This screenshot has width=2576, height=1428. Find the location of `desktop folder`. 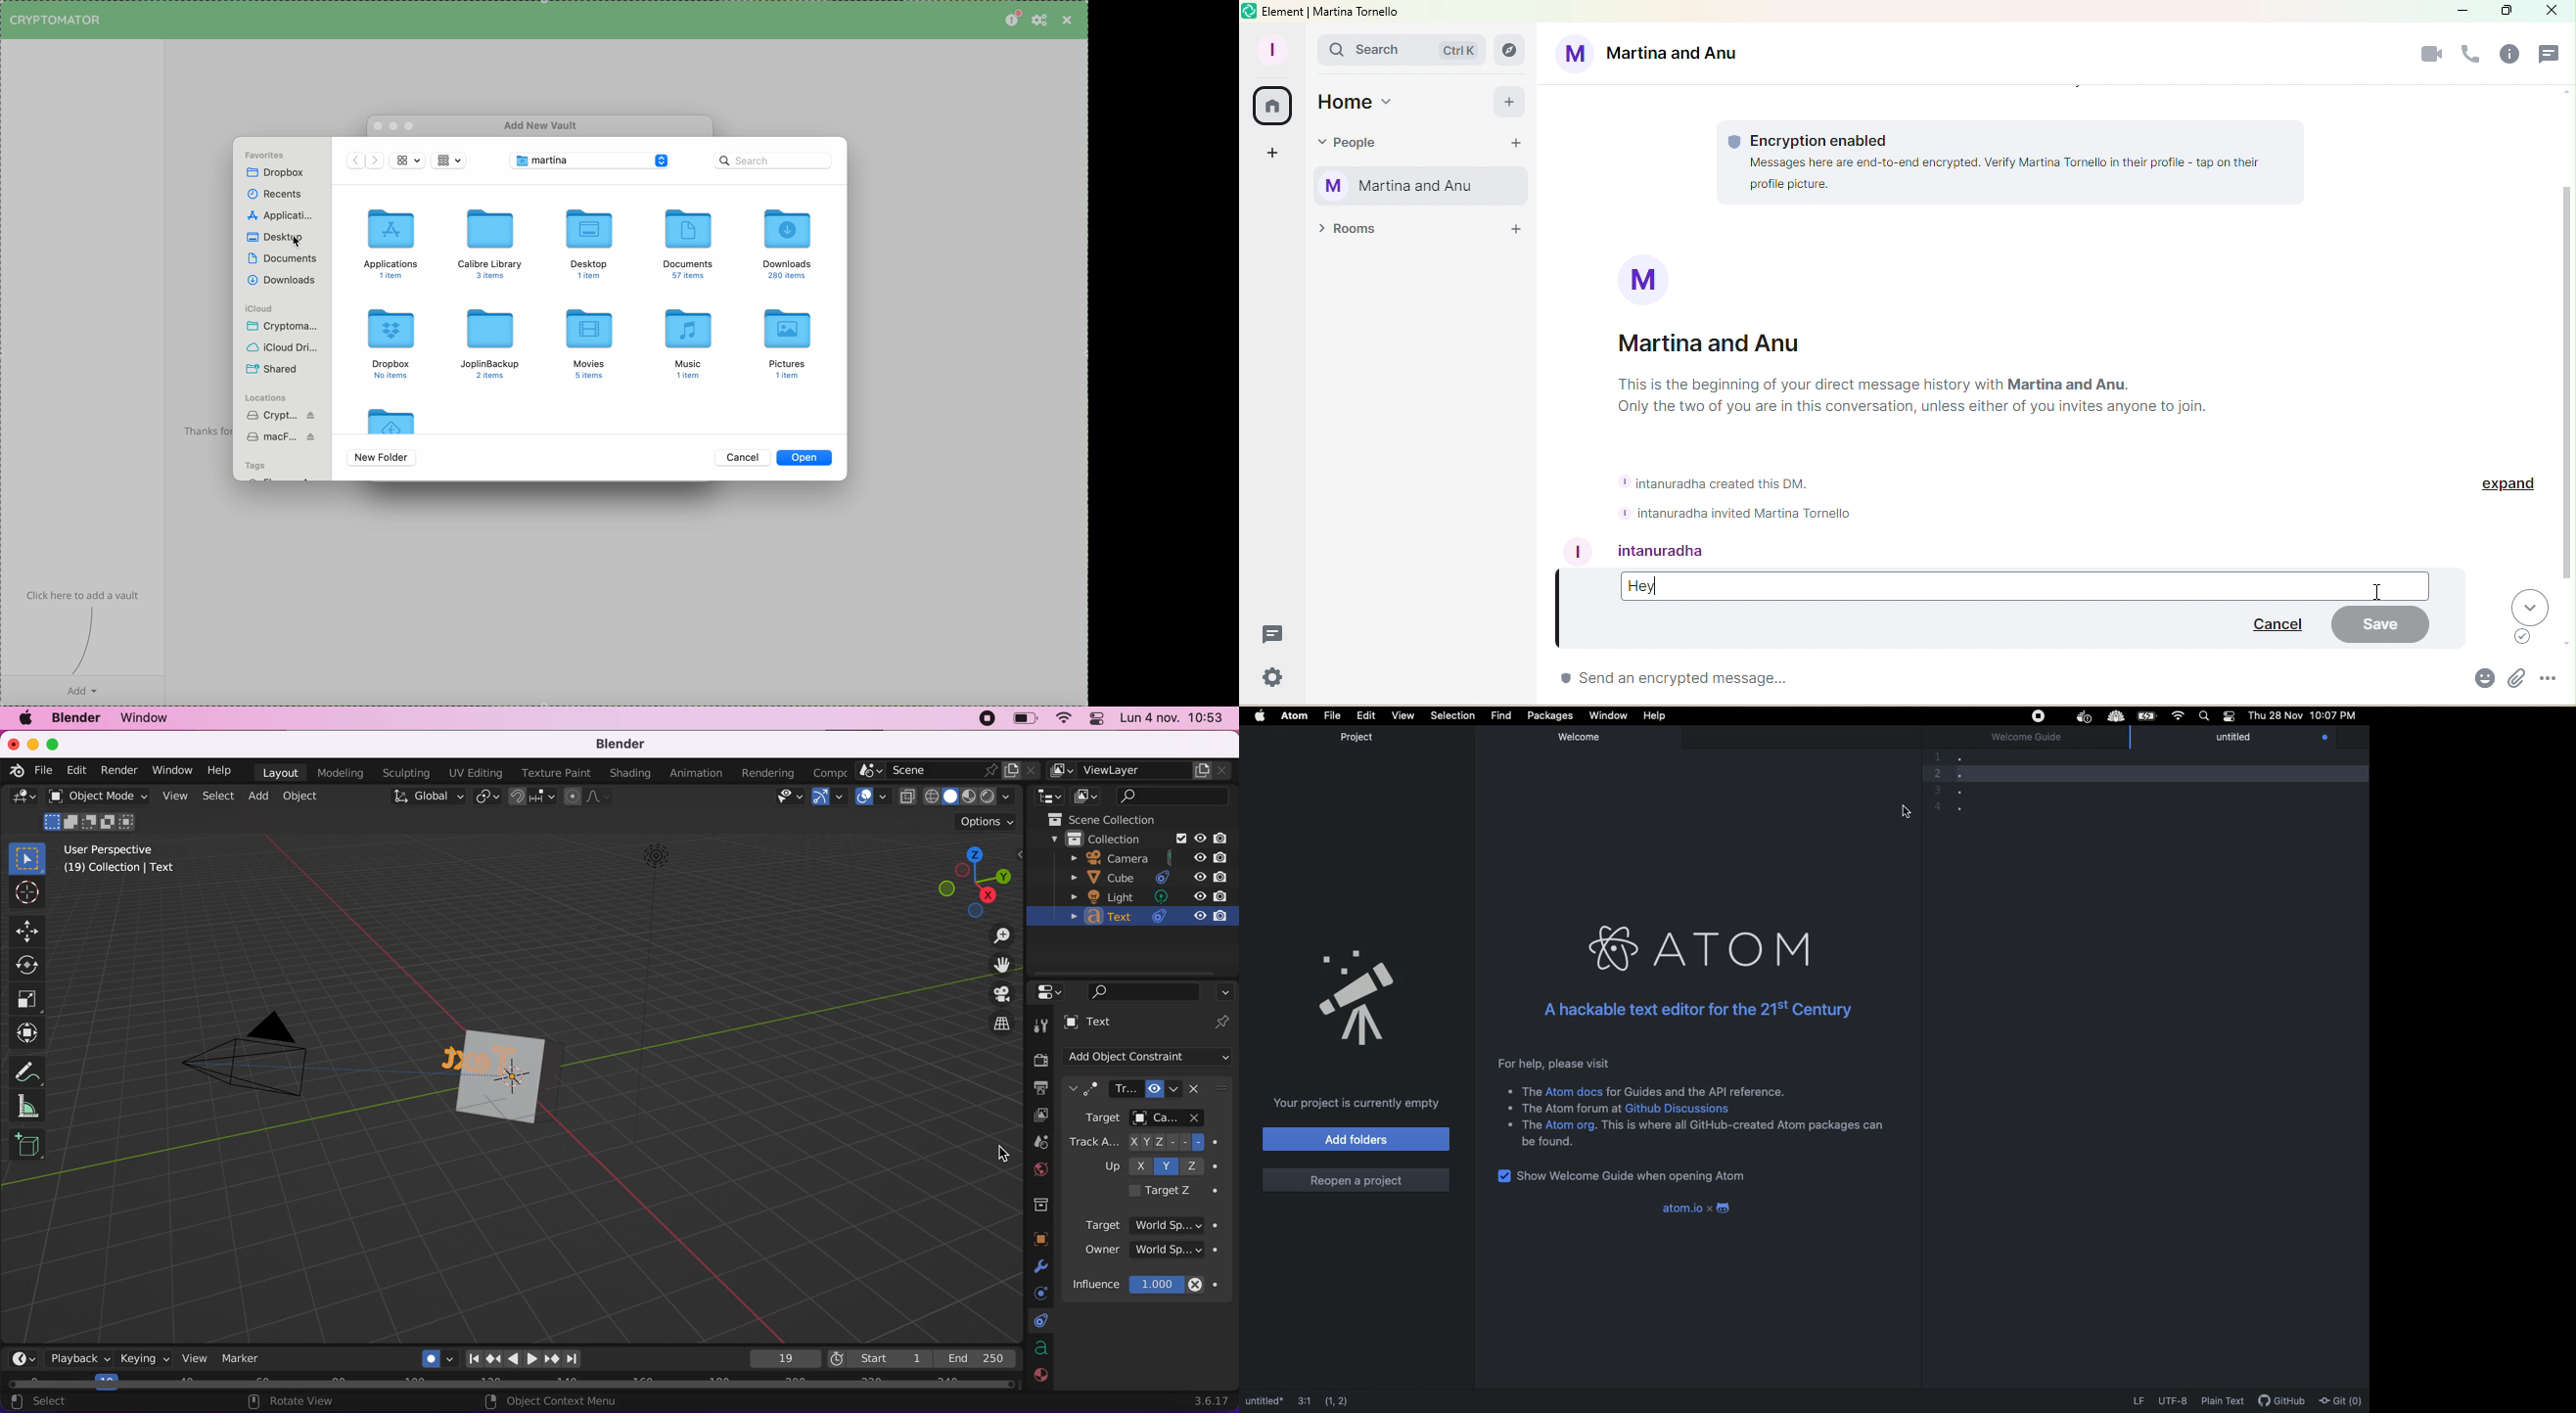

desktop folder is located at coordinates (593, 159).